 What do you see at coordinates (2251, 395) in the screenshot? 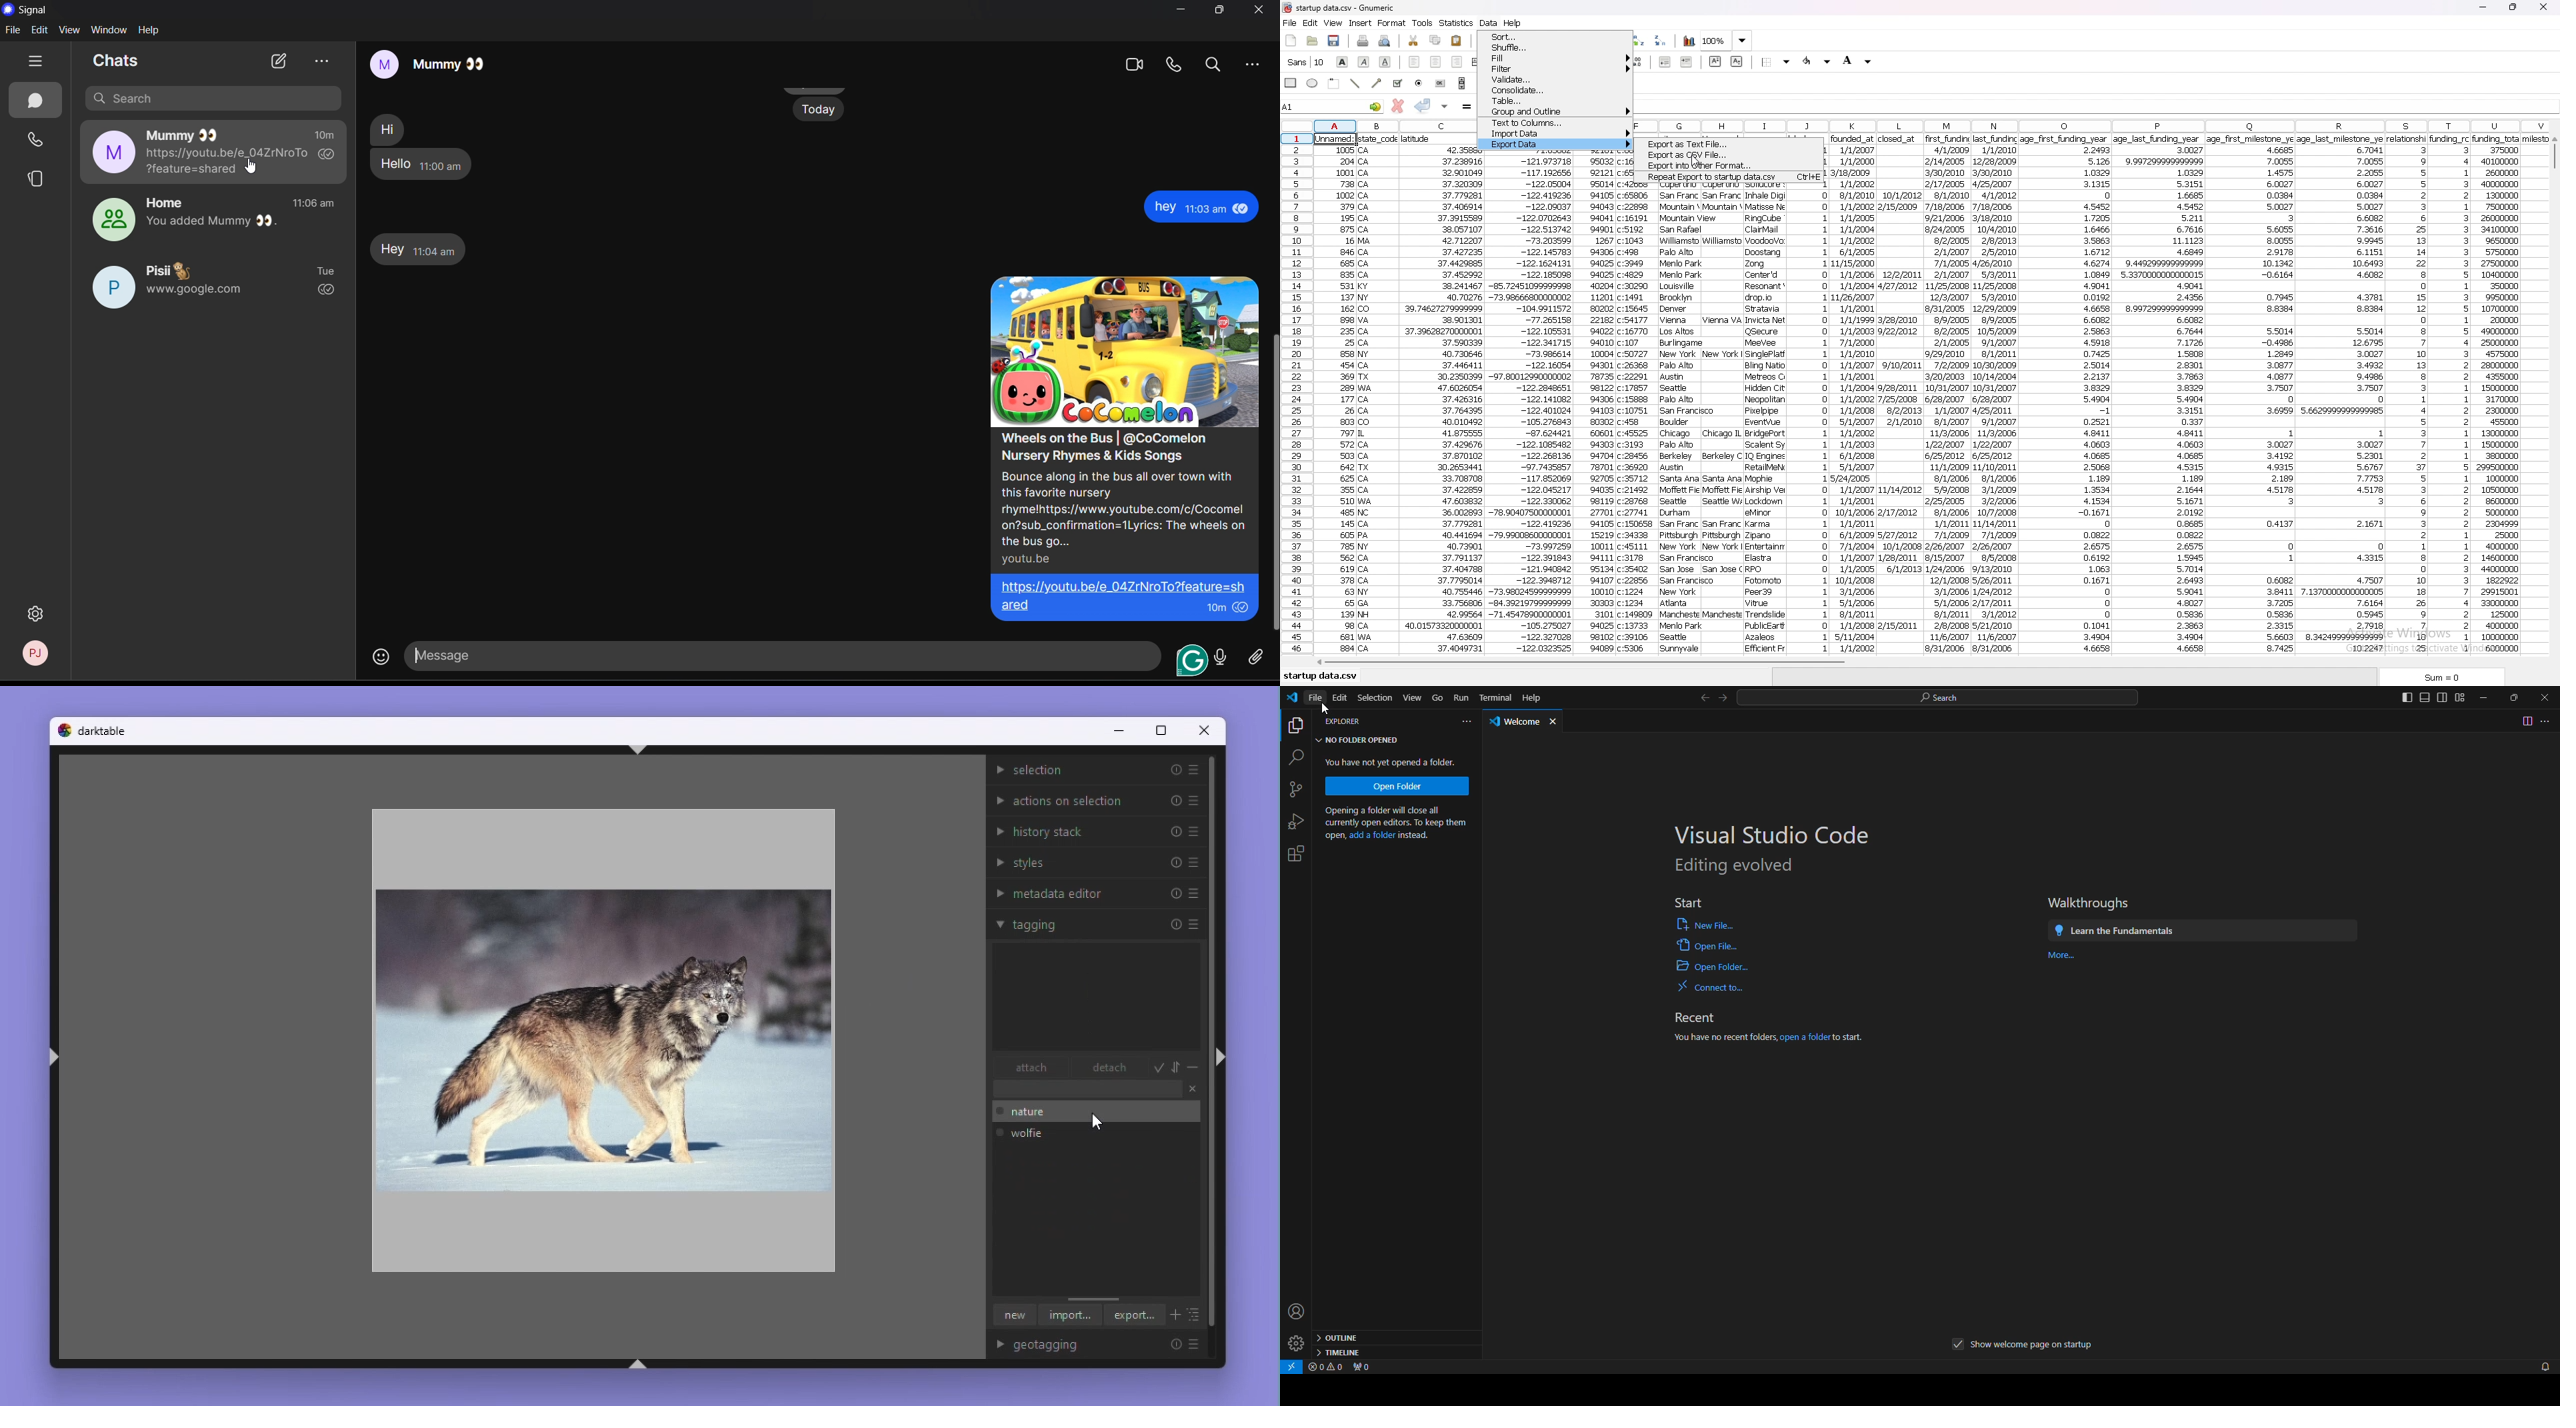
I see `daat` at bounding box center [2251, 395].